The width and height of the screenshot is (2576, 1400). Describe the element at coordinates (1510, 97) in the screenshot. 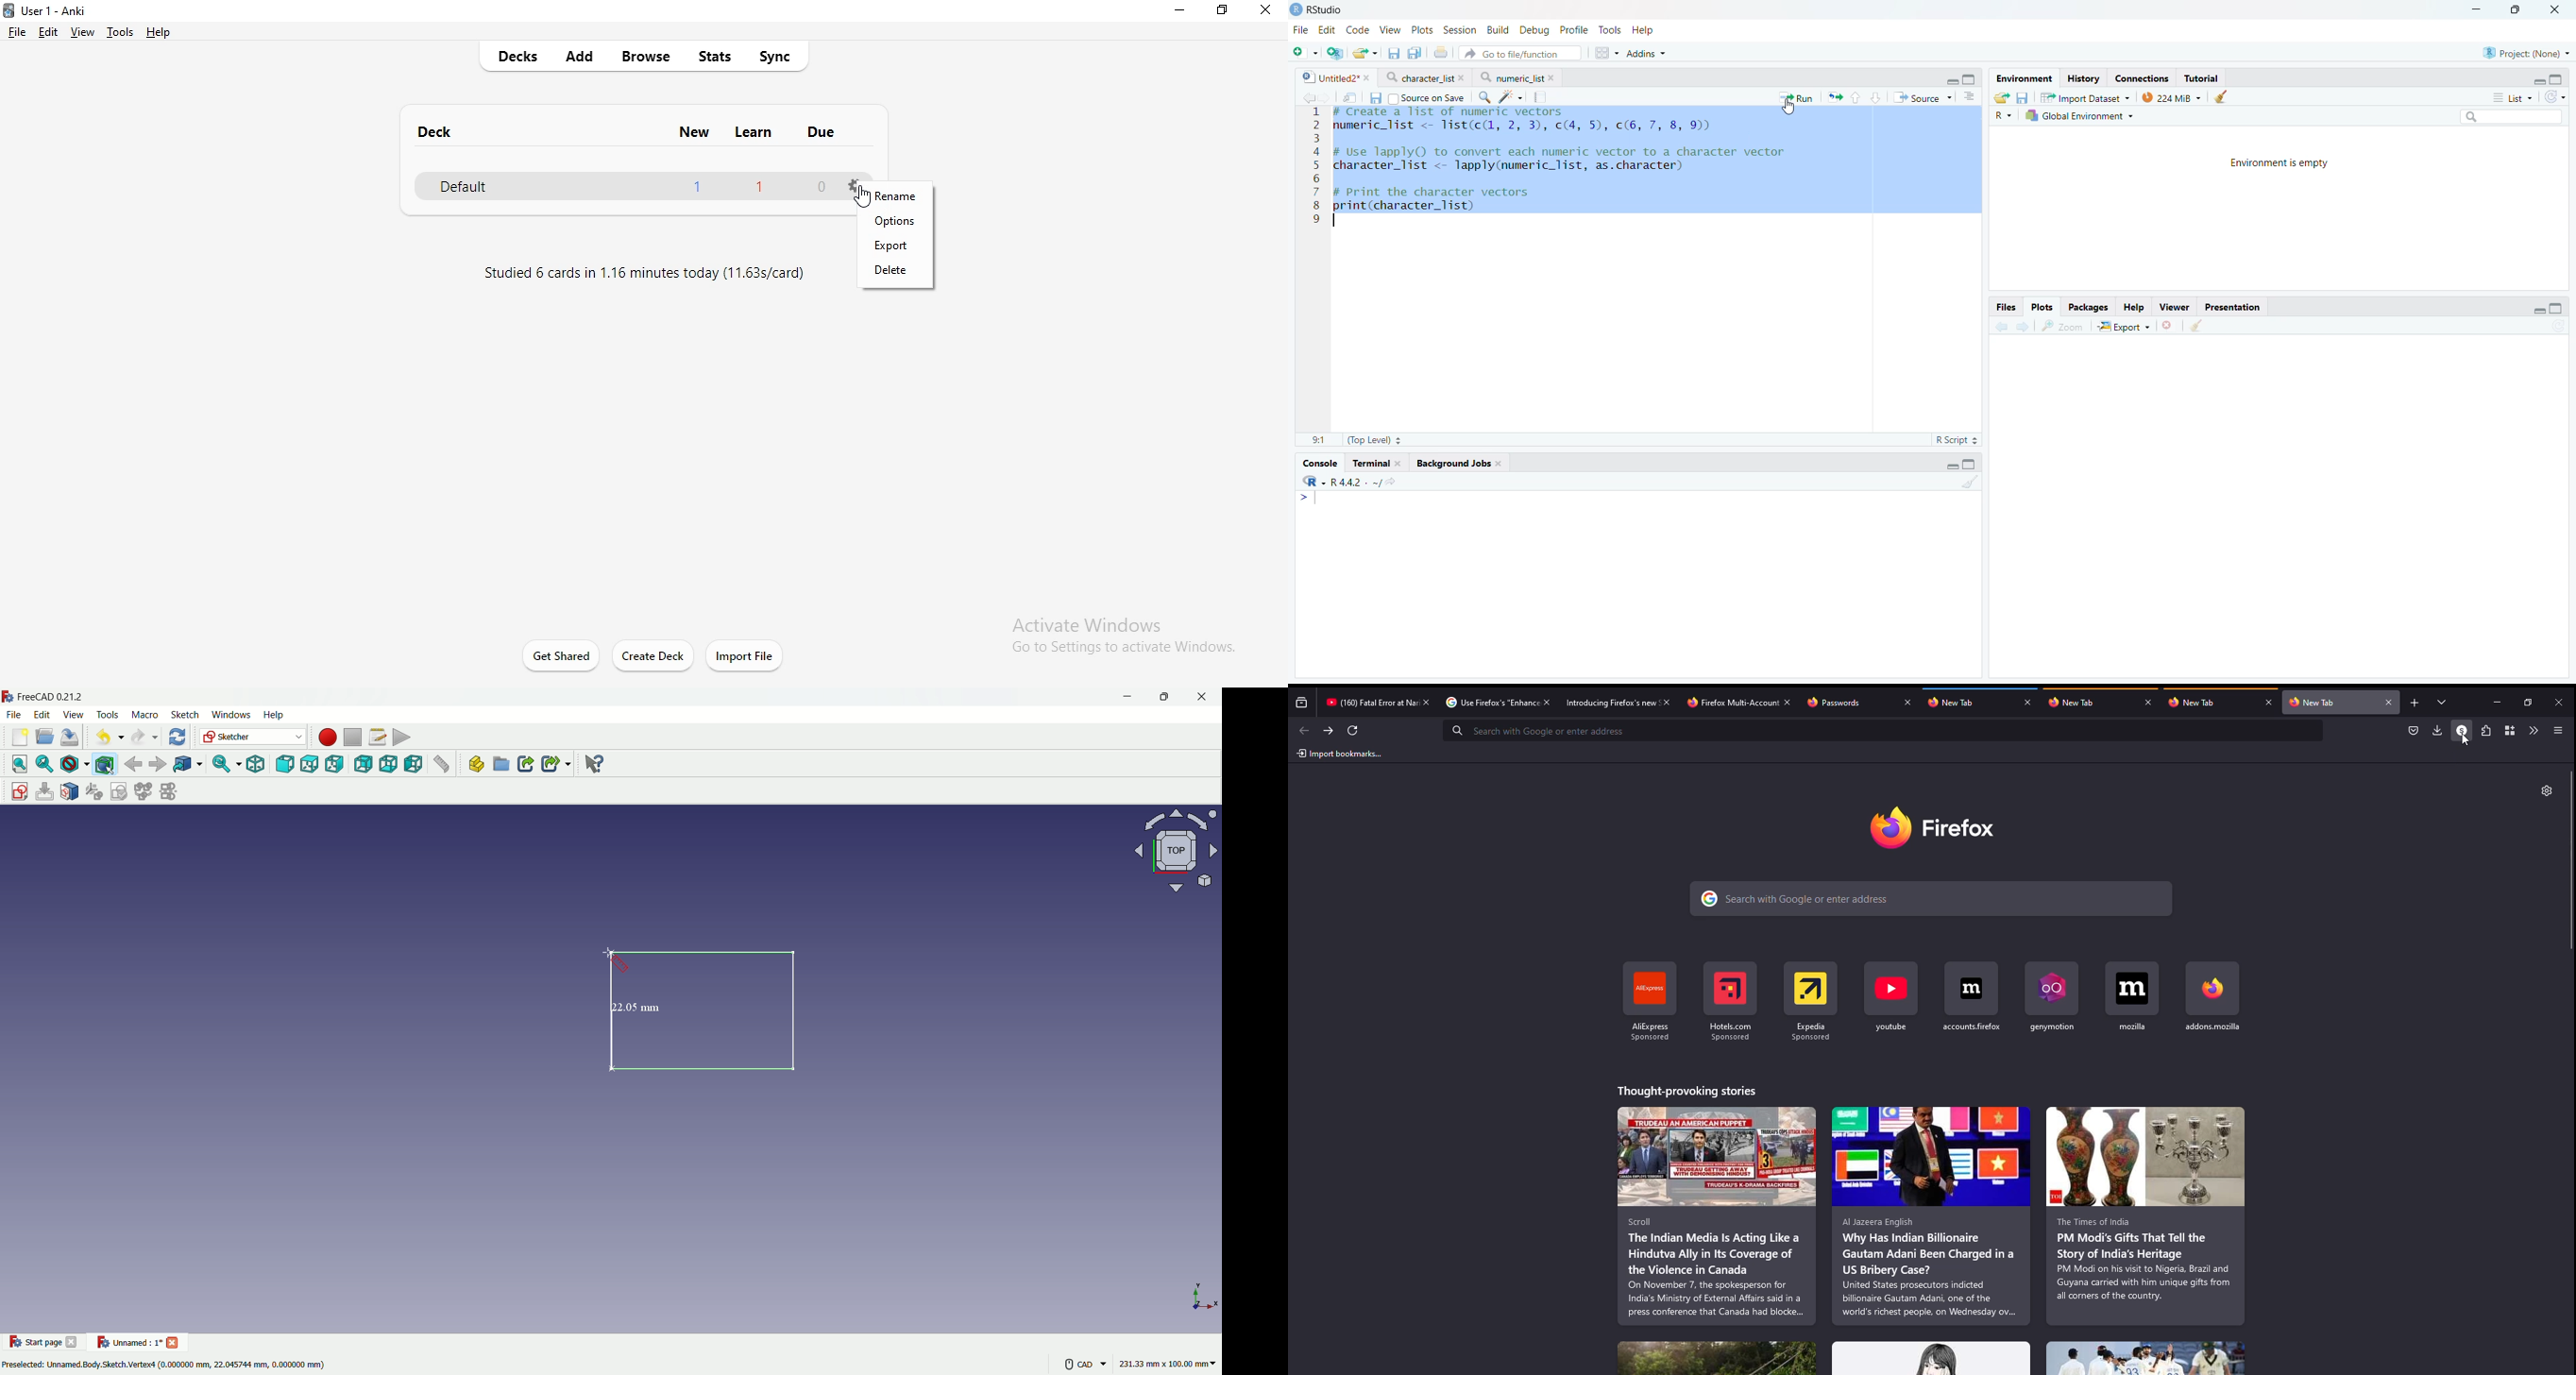

I see `Code tools` at that location.